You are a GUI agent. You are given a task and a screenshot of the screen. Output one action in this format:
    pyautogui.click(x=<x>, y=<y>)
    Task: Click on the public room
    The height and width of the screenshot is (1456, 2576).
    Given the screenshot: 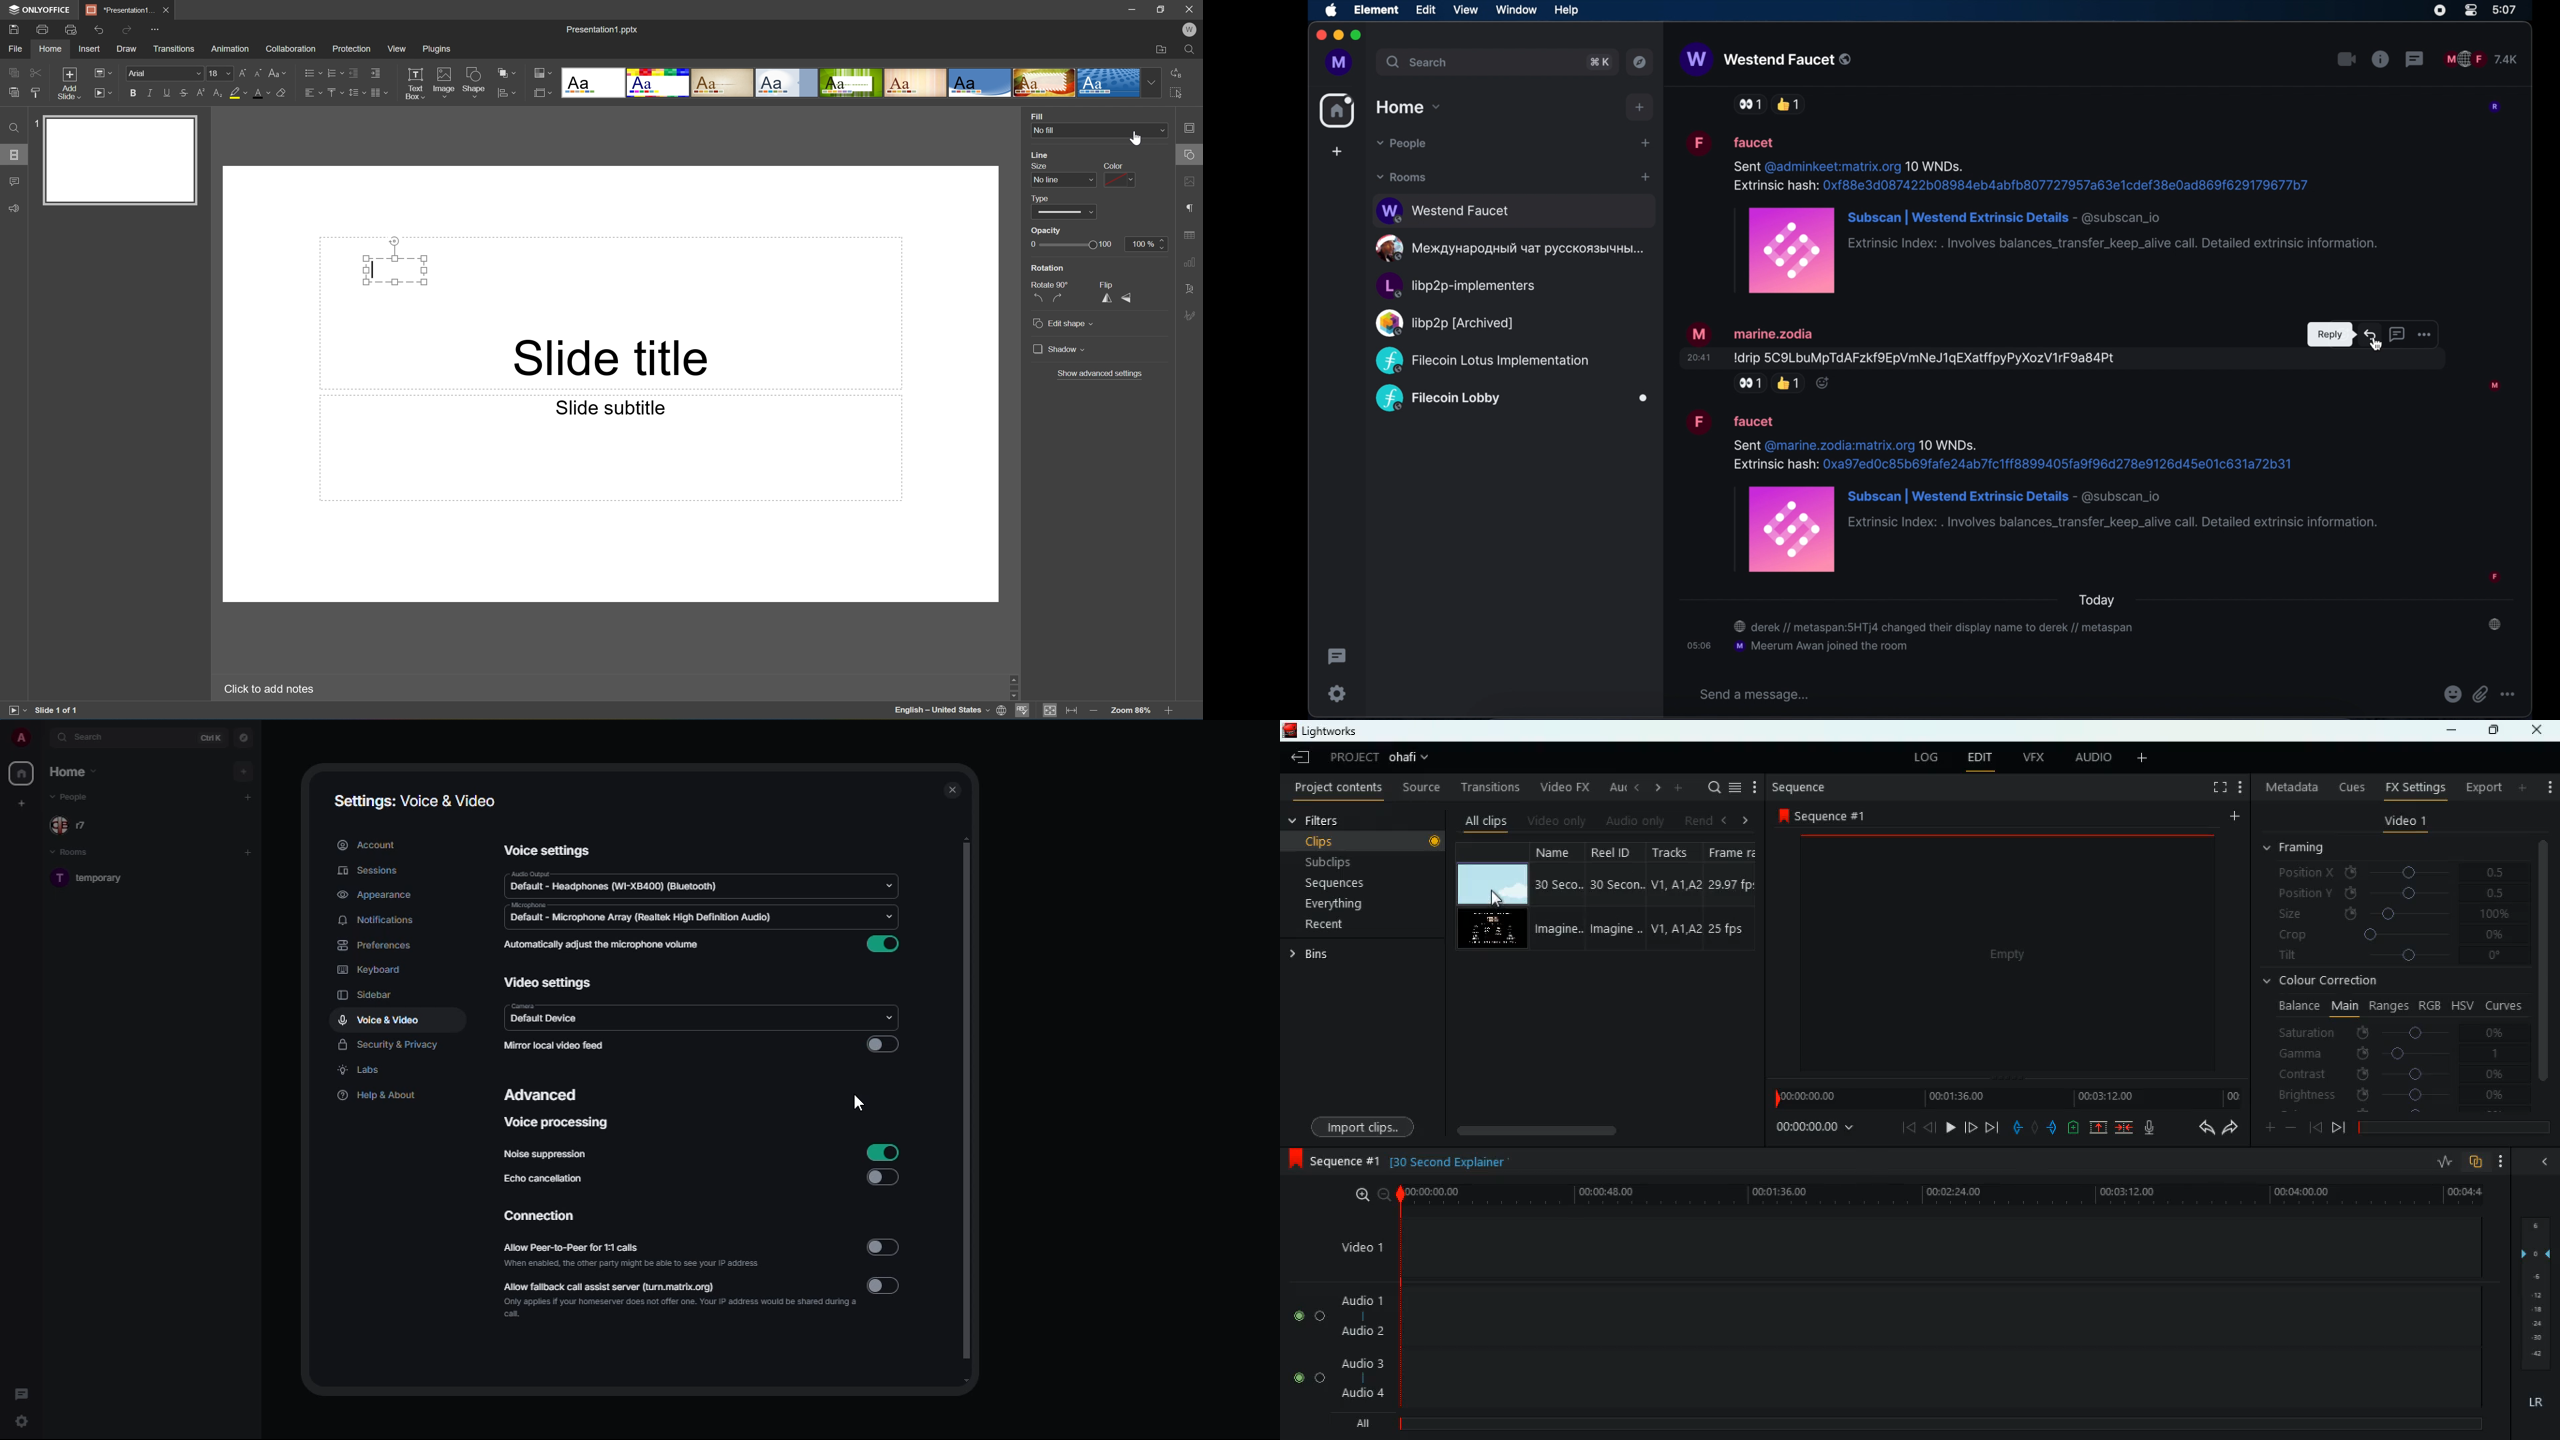 What is the action you would take?
    pyautogui.click(x=1514, y=211)
    